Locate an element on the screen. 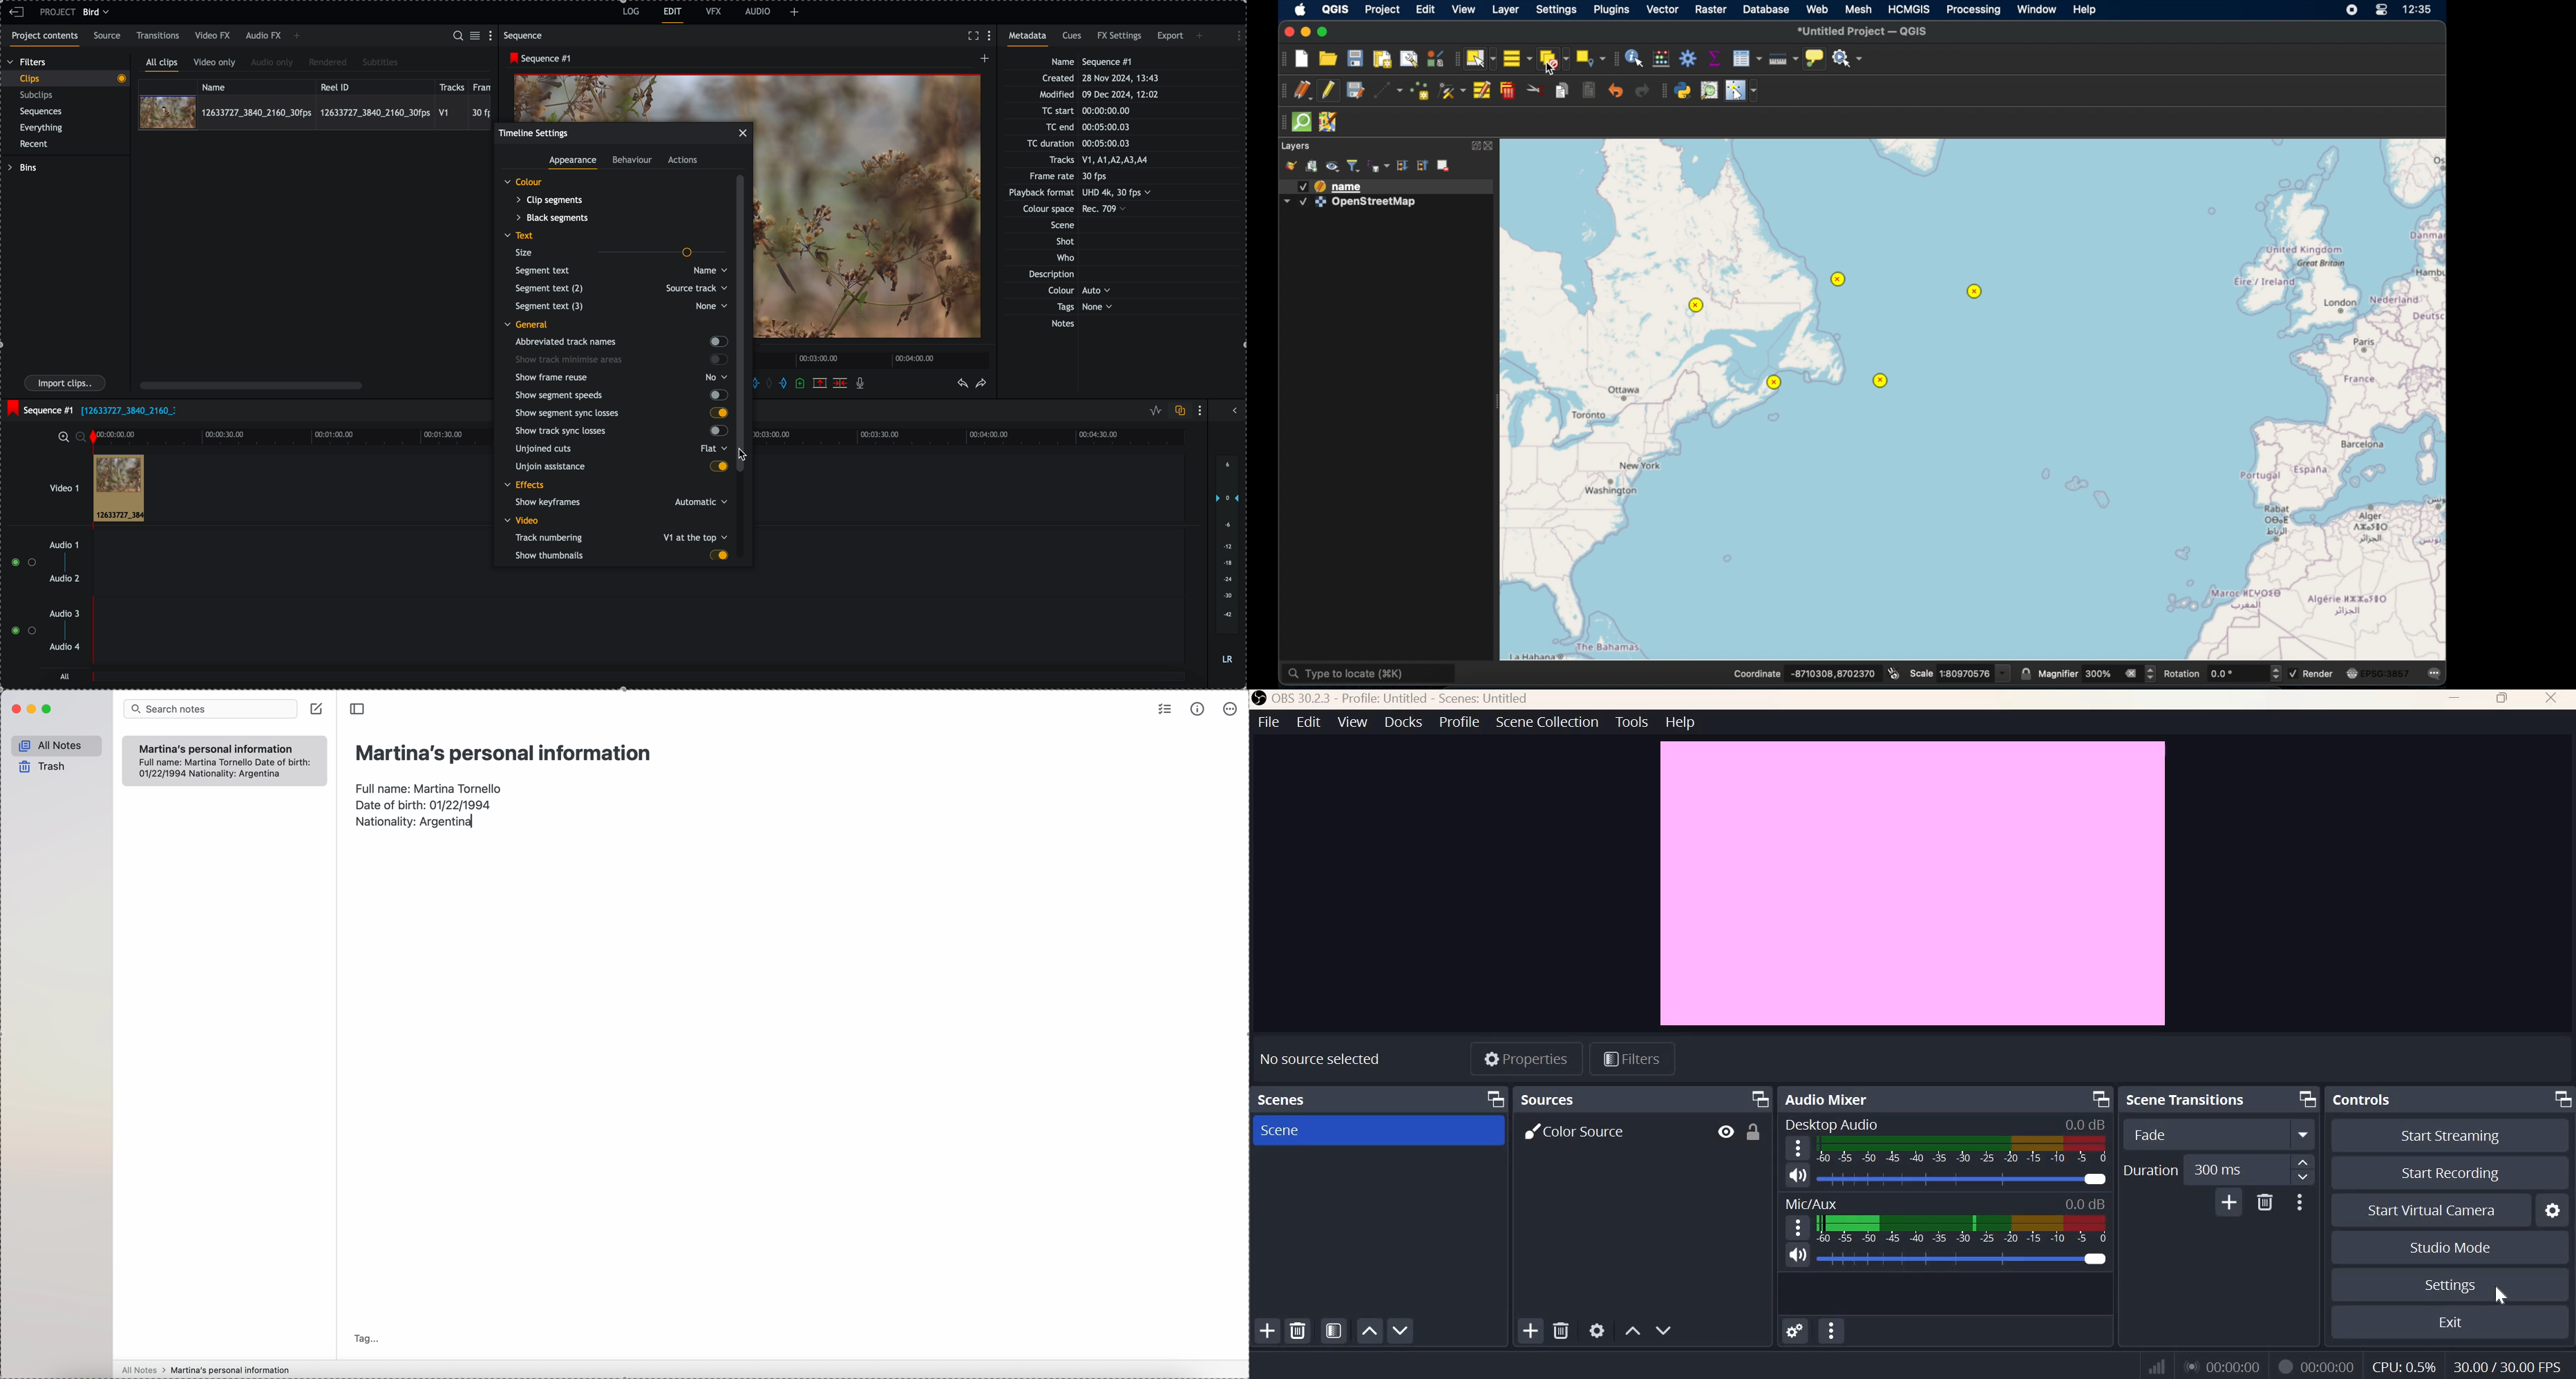  Maximize is located at coordinates (2503, 701).